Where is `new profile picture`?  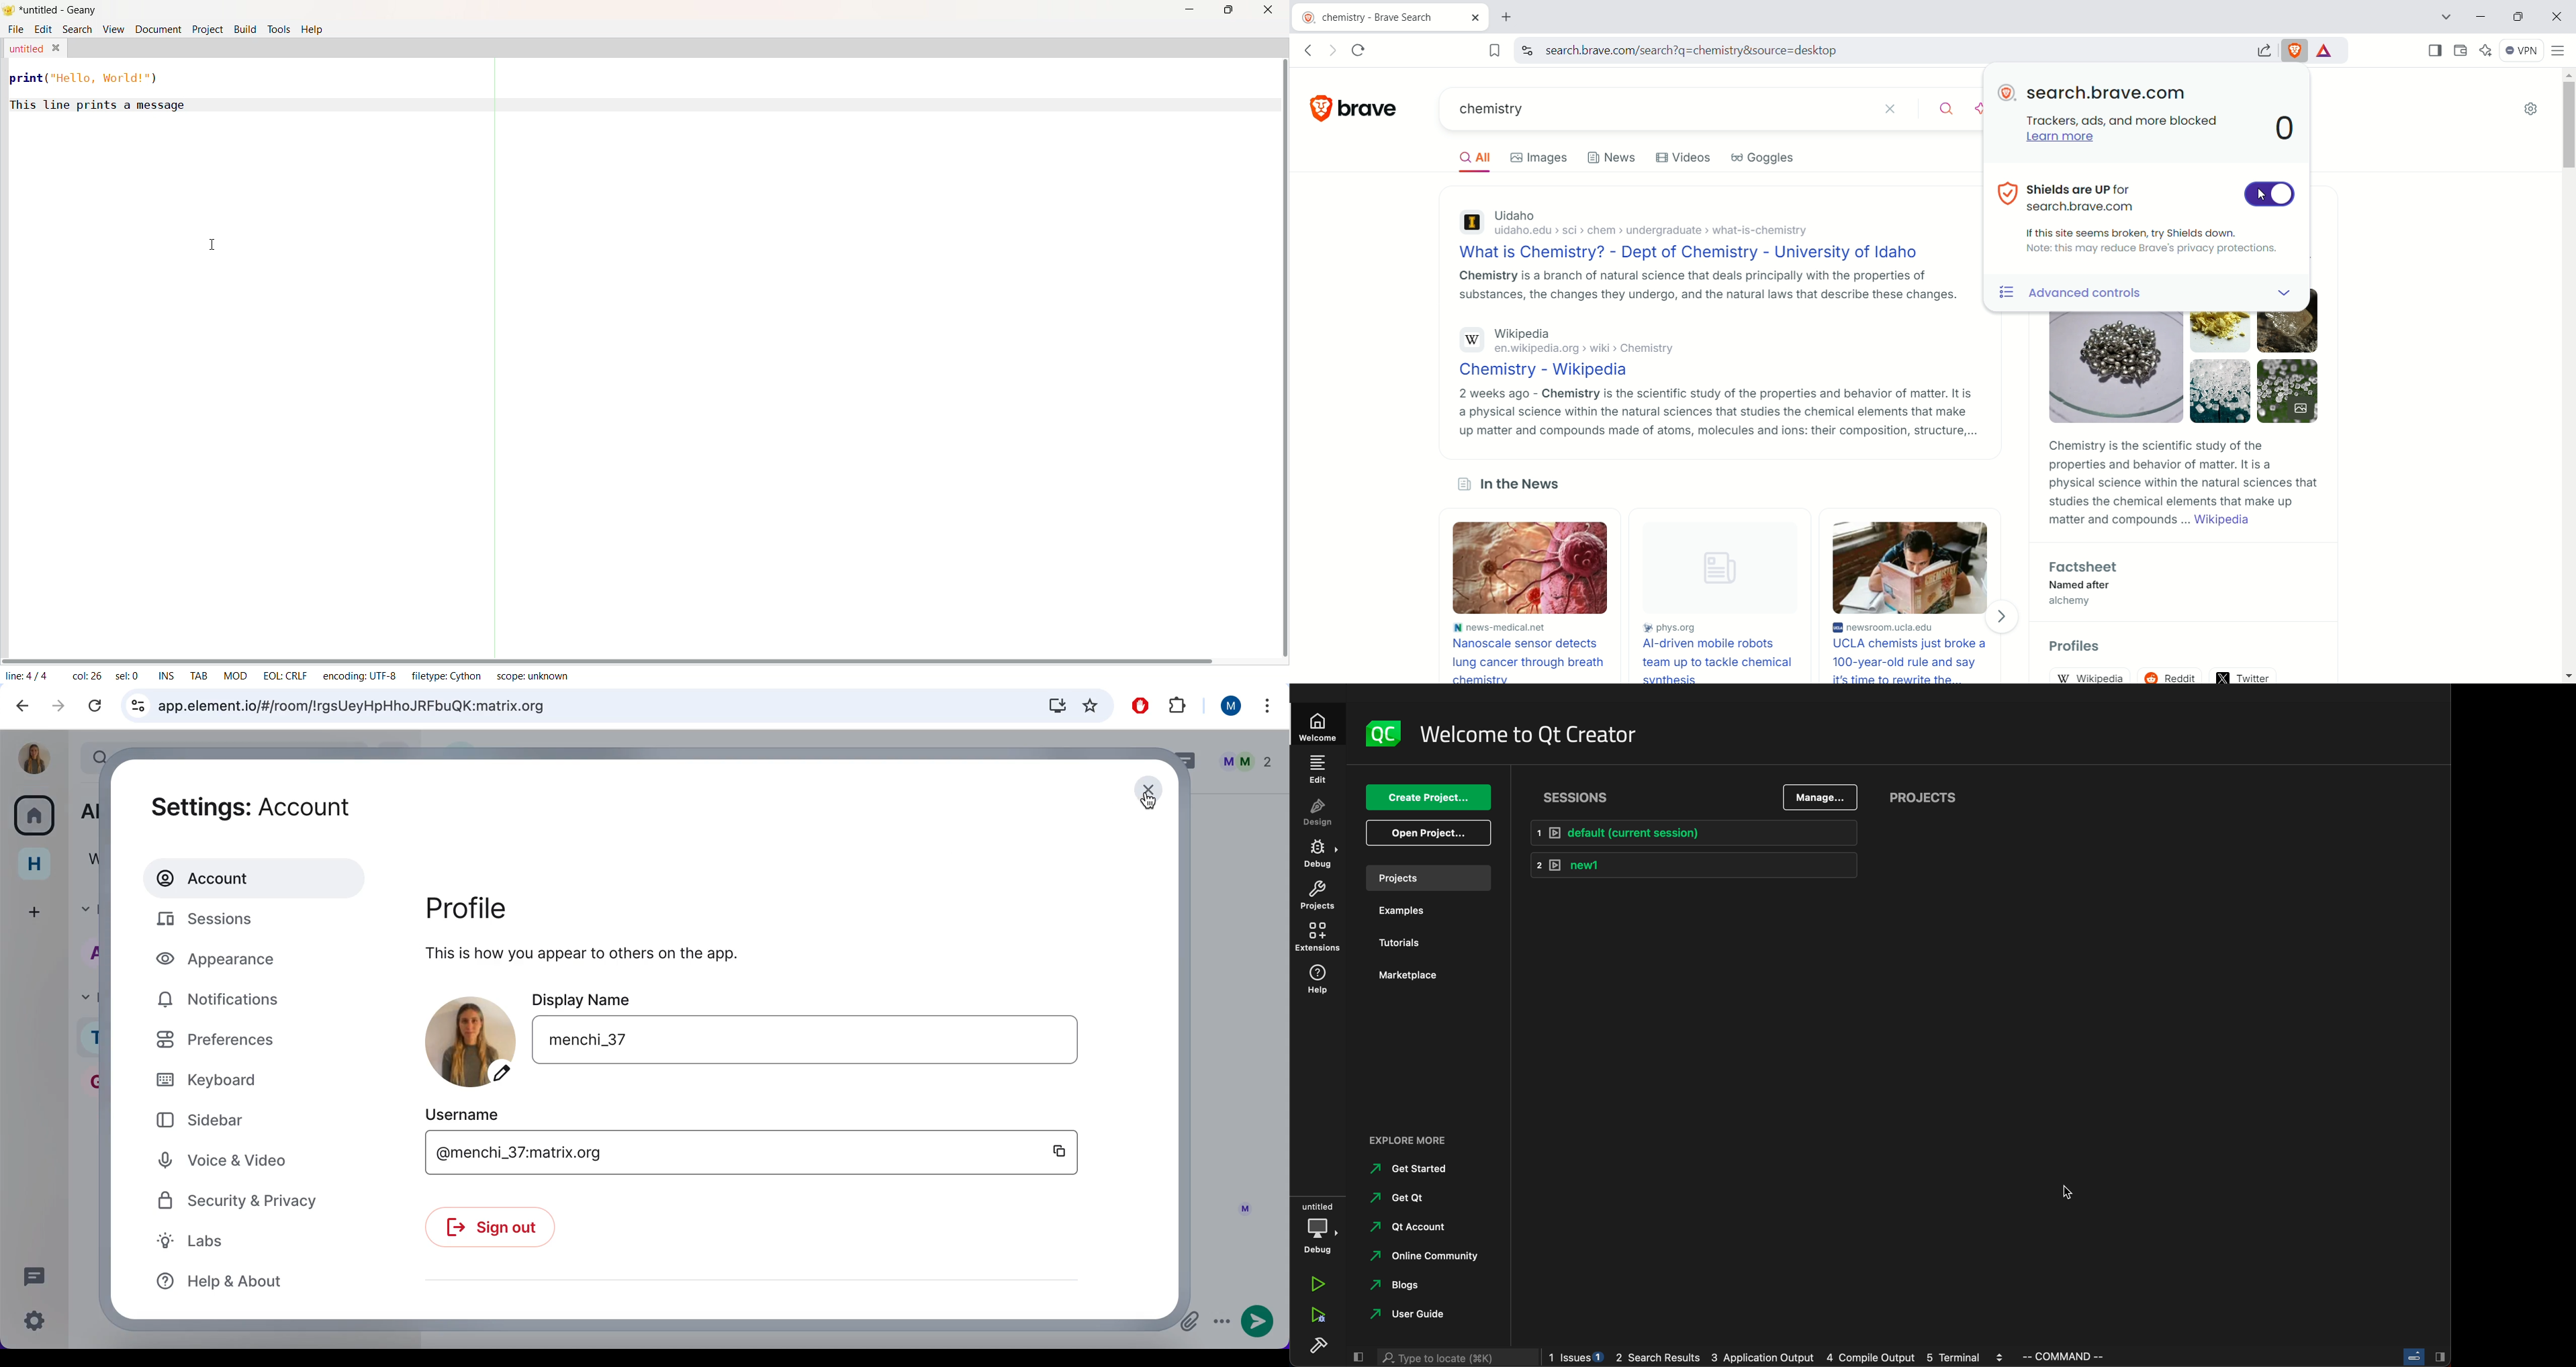 new profile picture is located at coordinates (466, 1041).